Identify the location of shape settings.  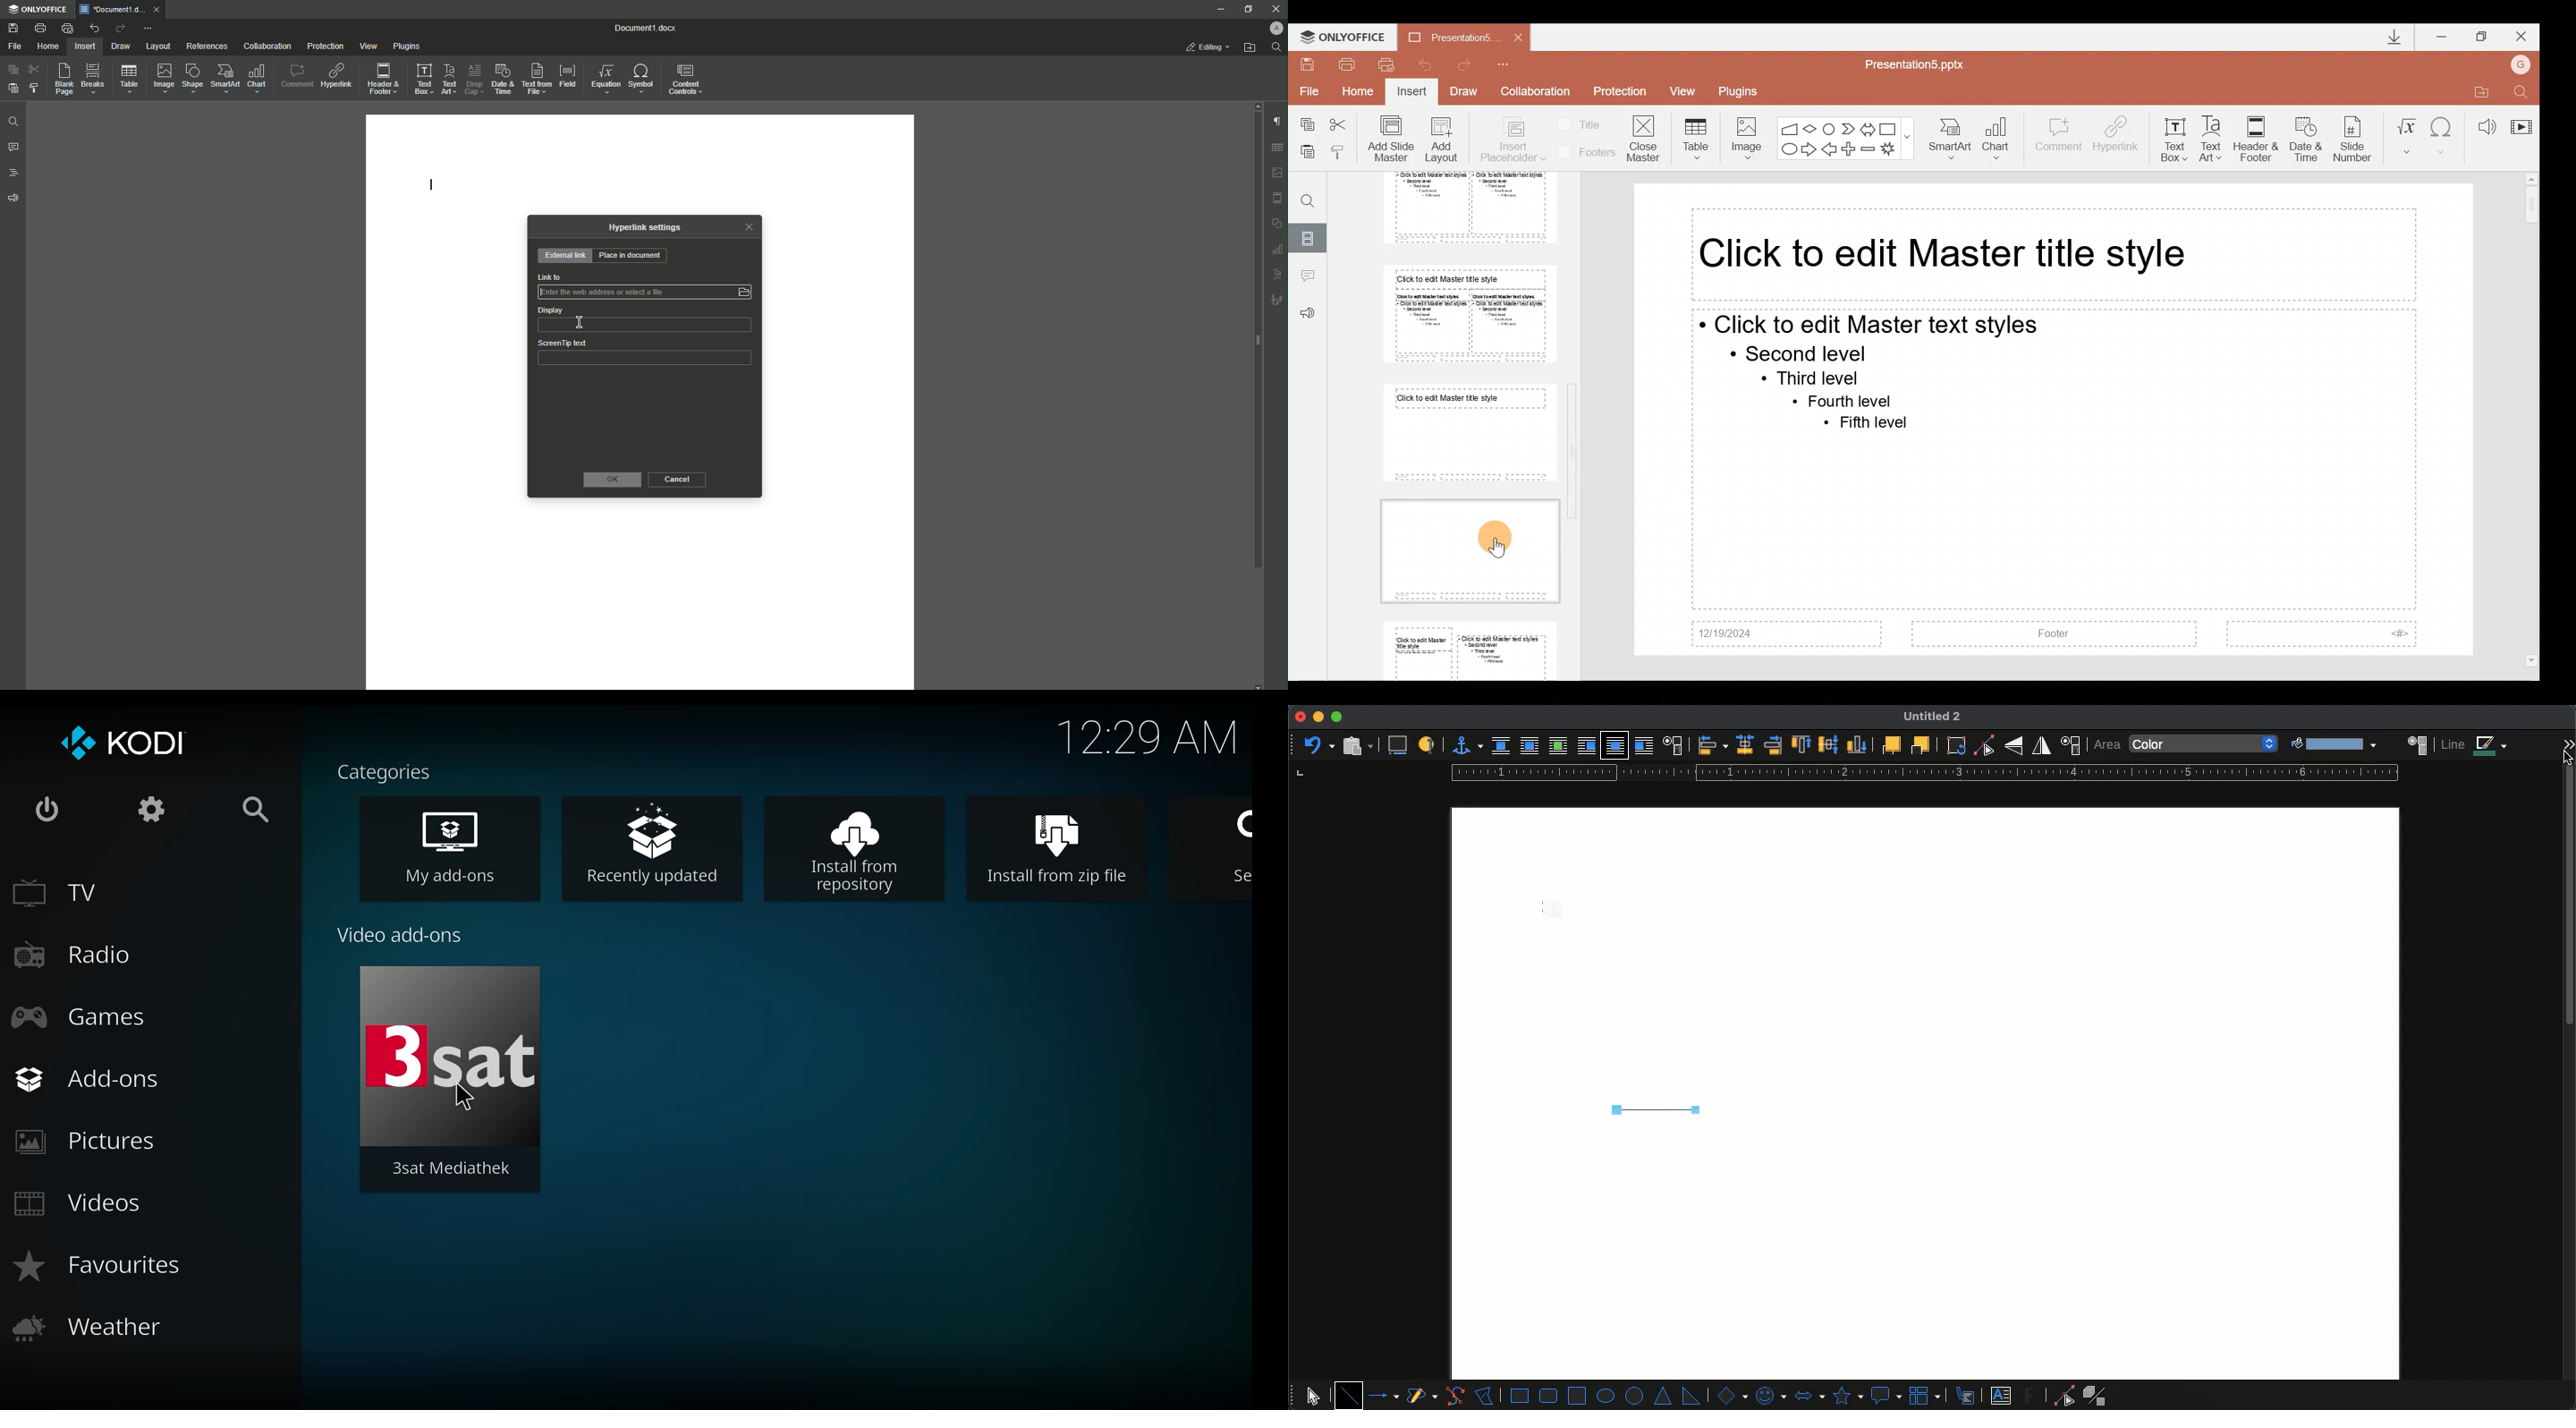
(1278, 223).